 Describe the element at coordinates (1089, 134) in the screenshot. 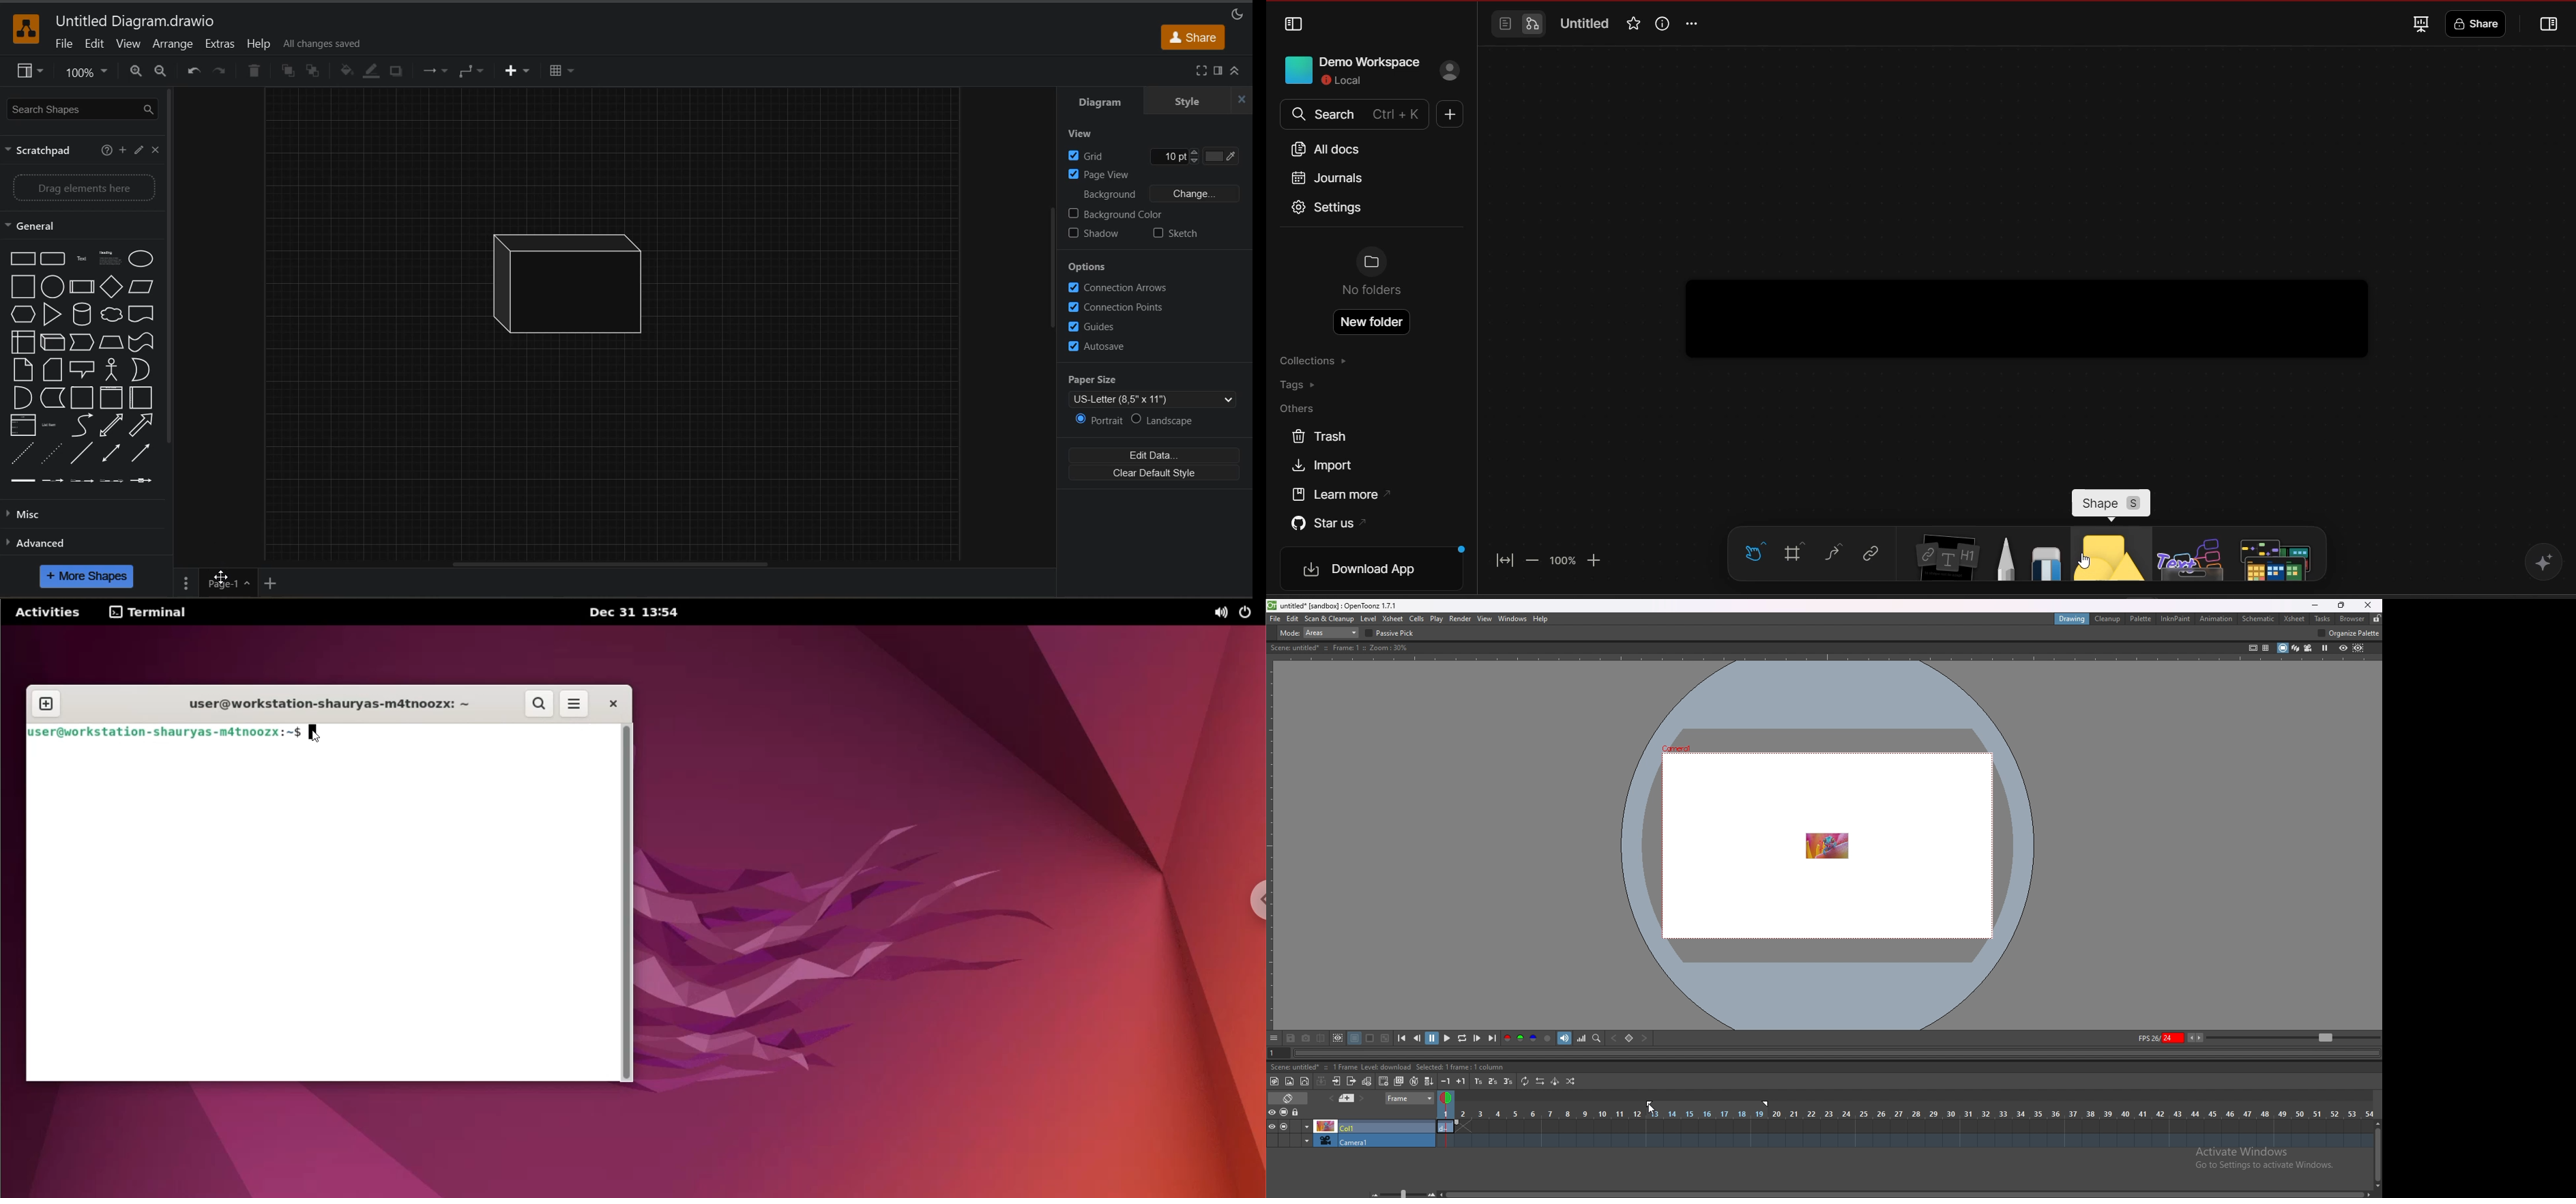

I see `view` at that location.